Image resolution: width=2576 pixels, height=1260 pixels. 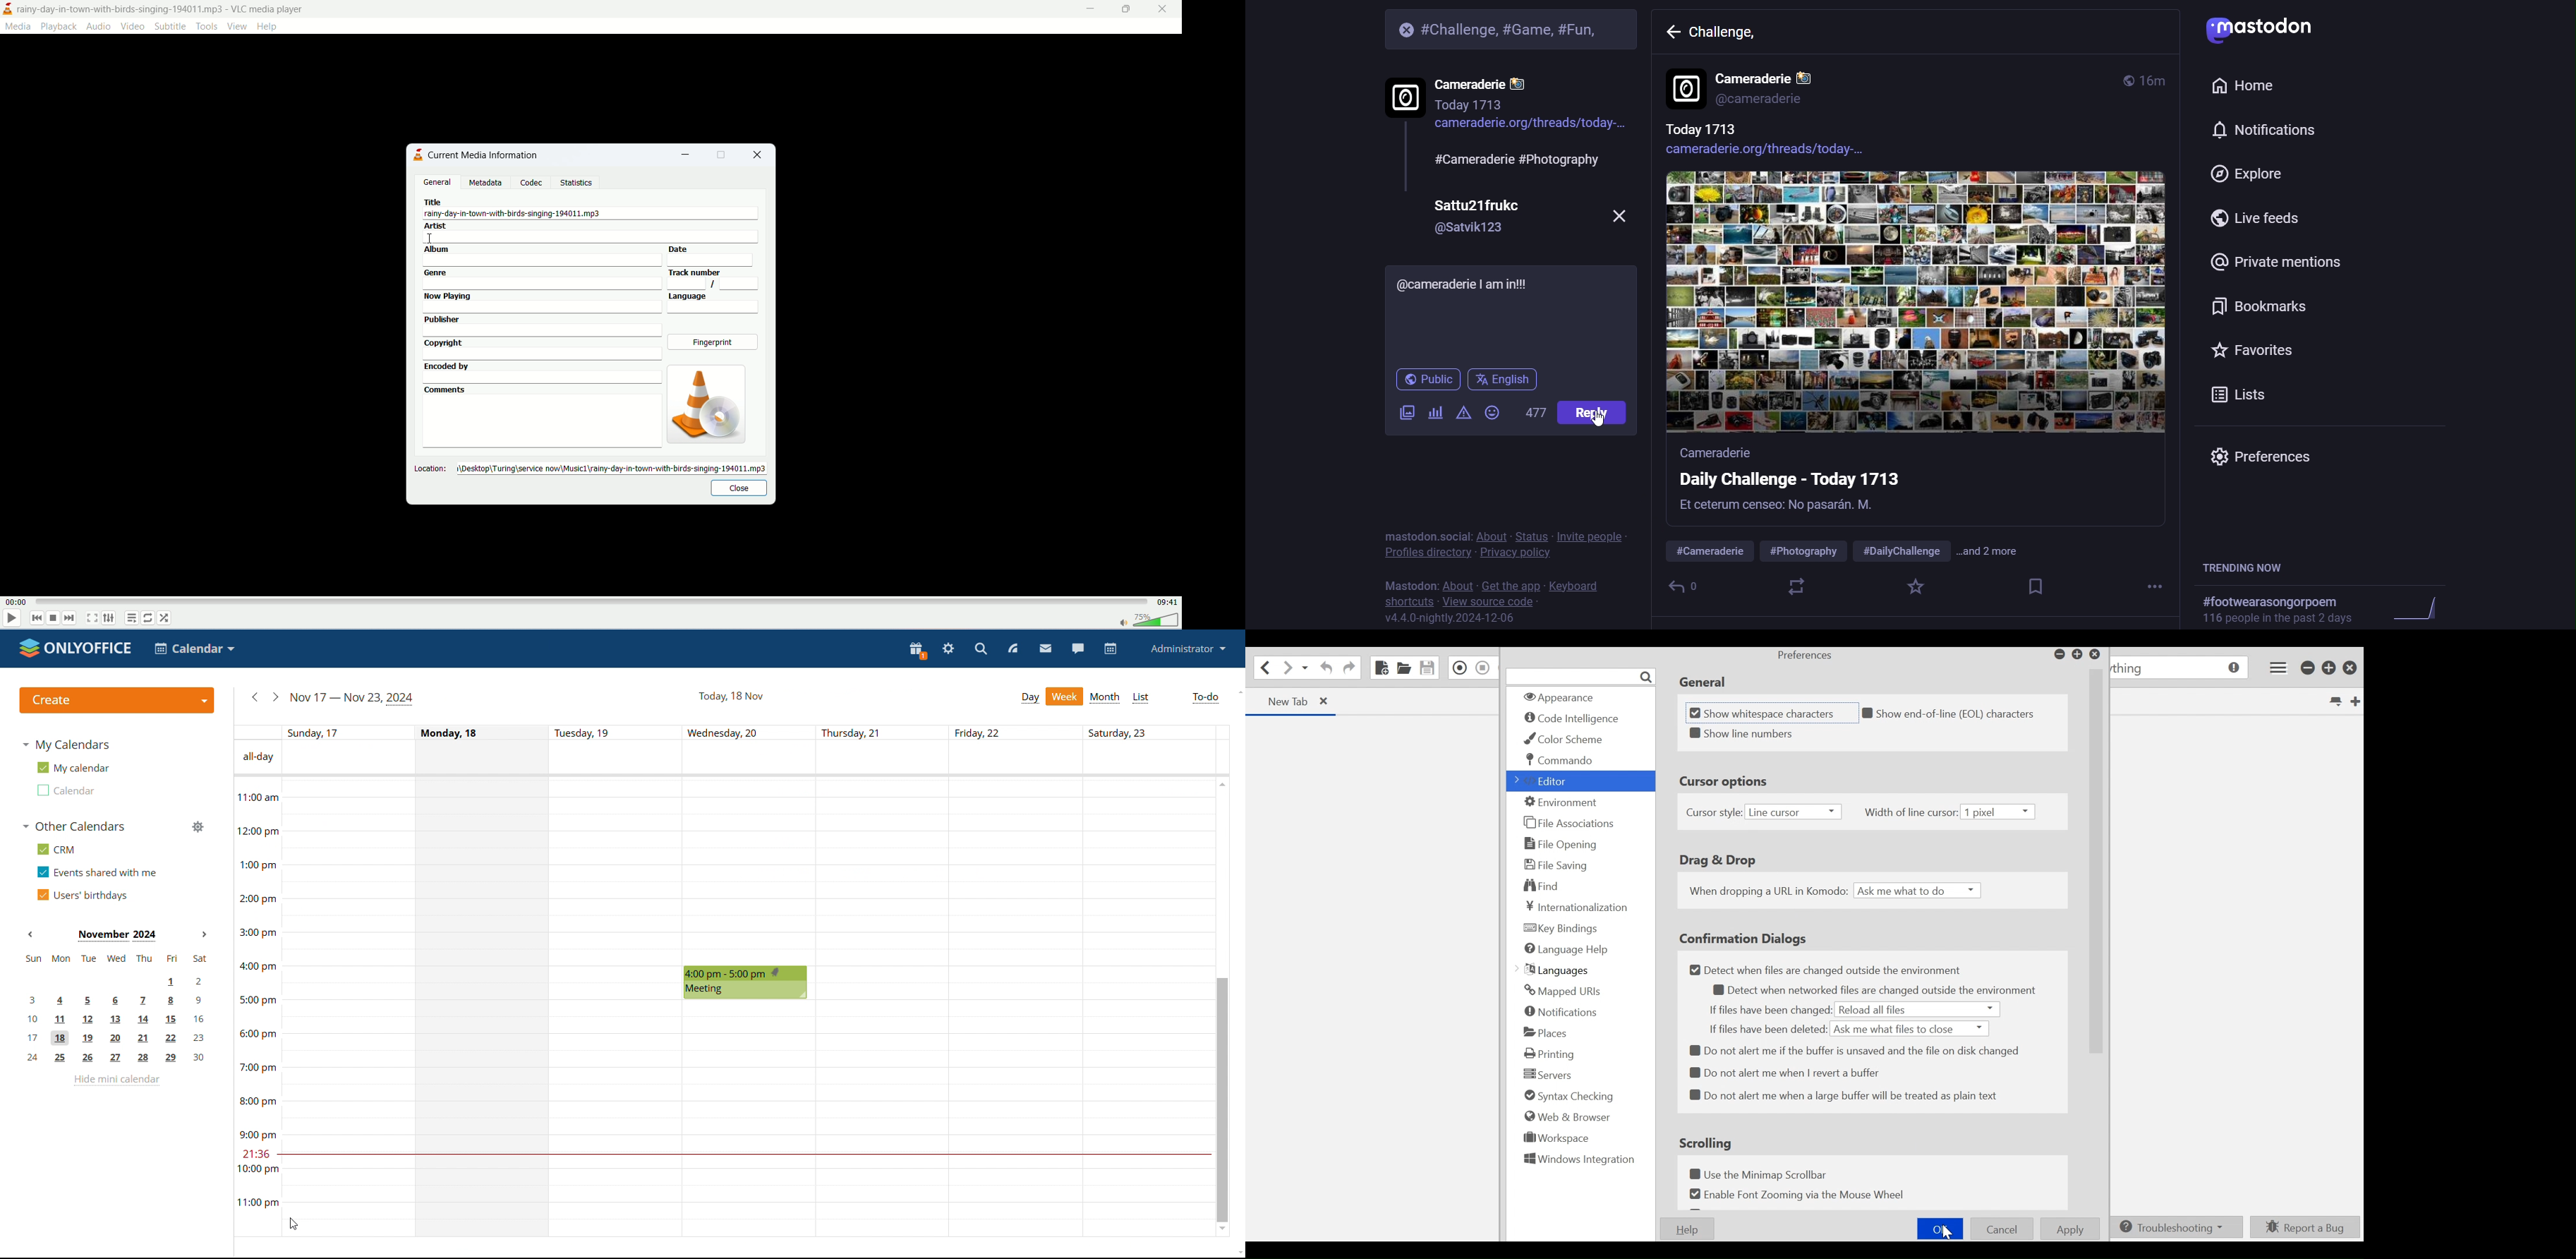 What do you see at coordinates (7, 9) in the screenshot?
I see `logo` at bounding box center [7, 9].